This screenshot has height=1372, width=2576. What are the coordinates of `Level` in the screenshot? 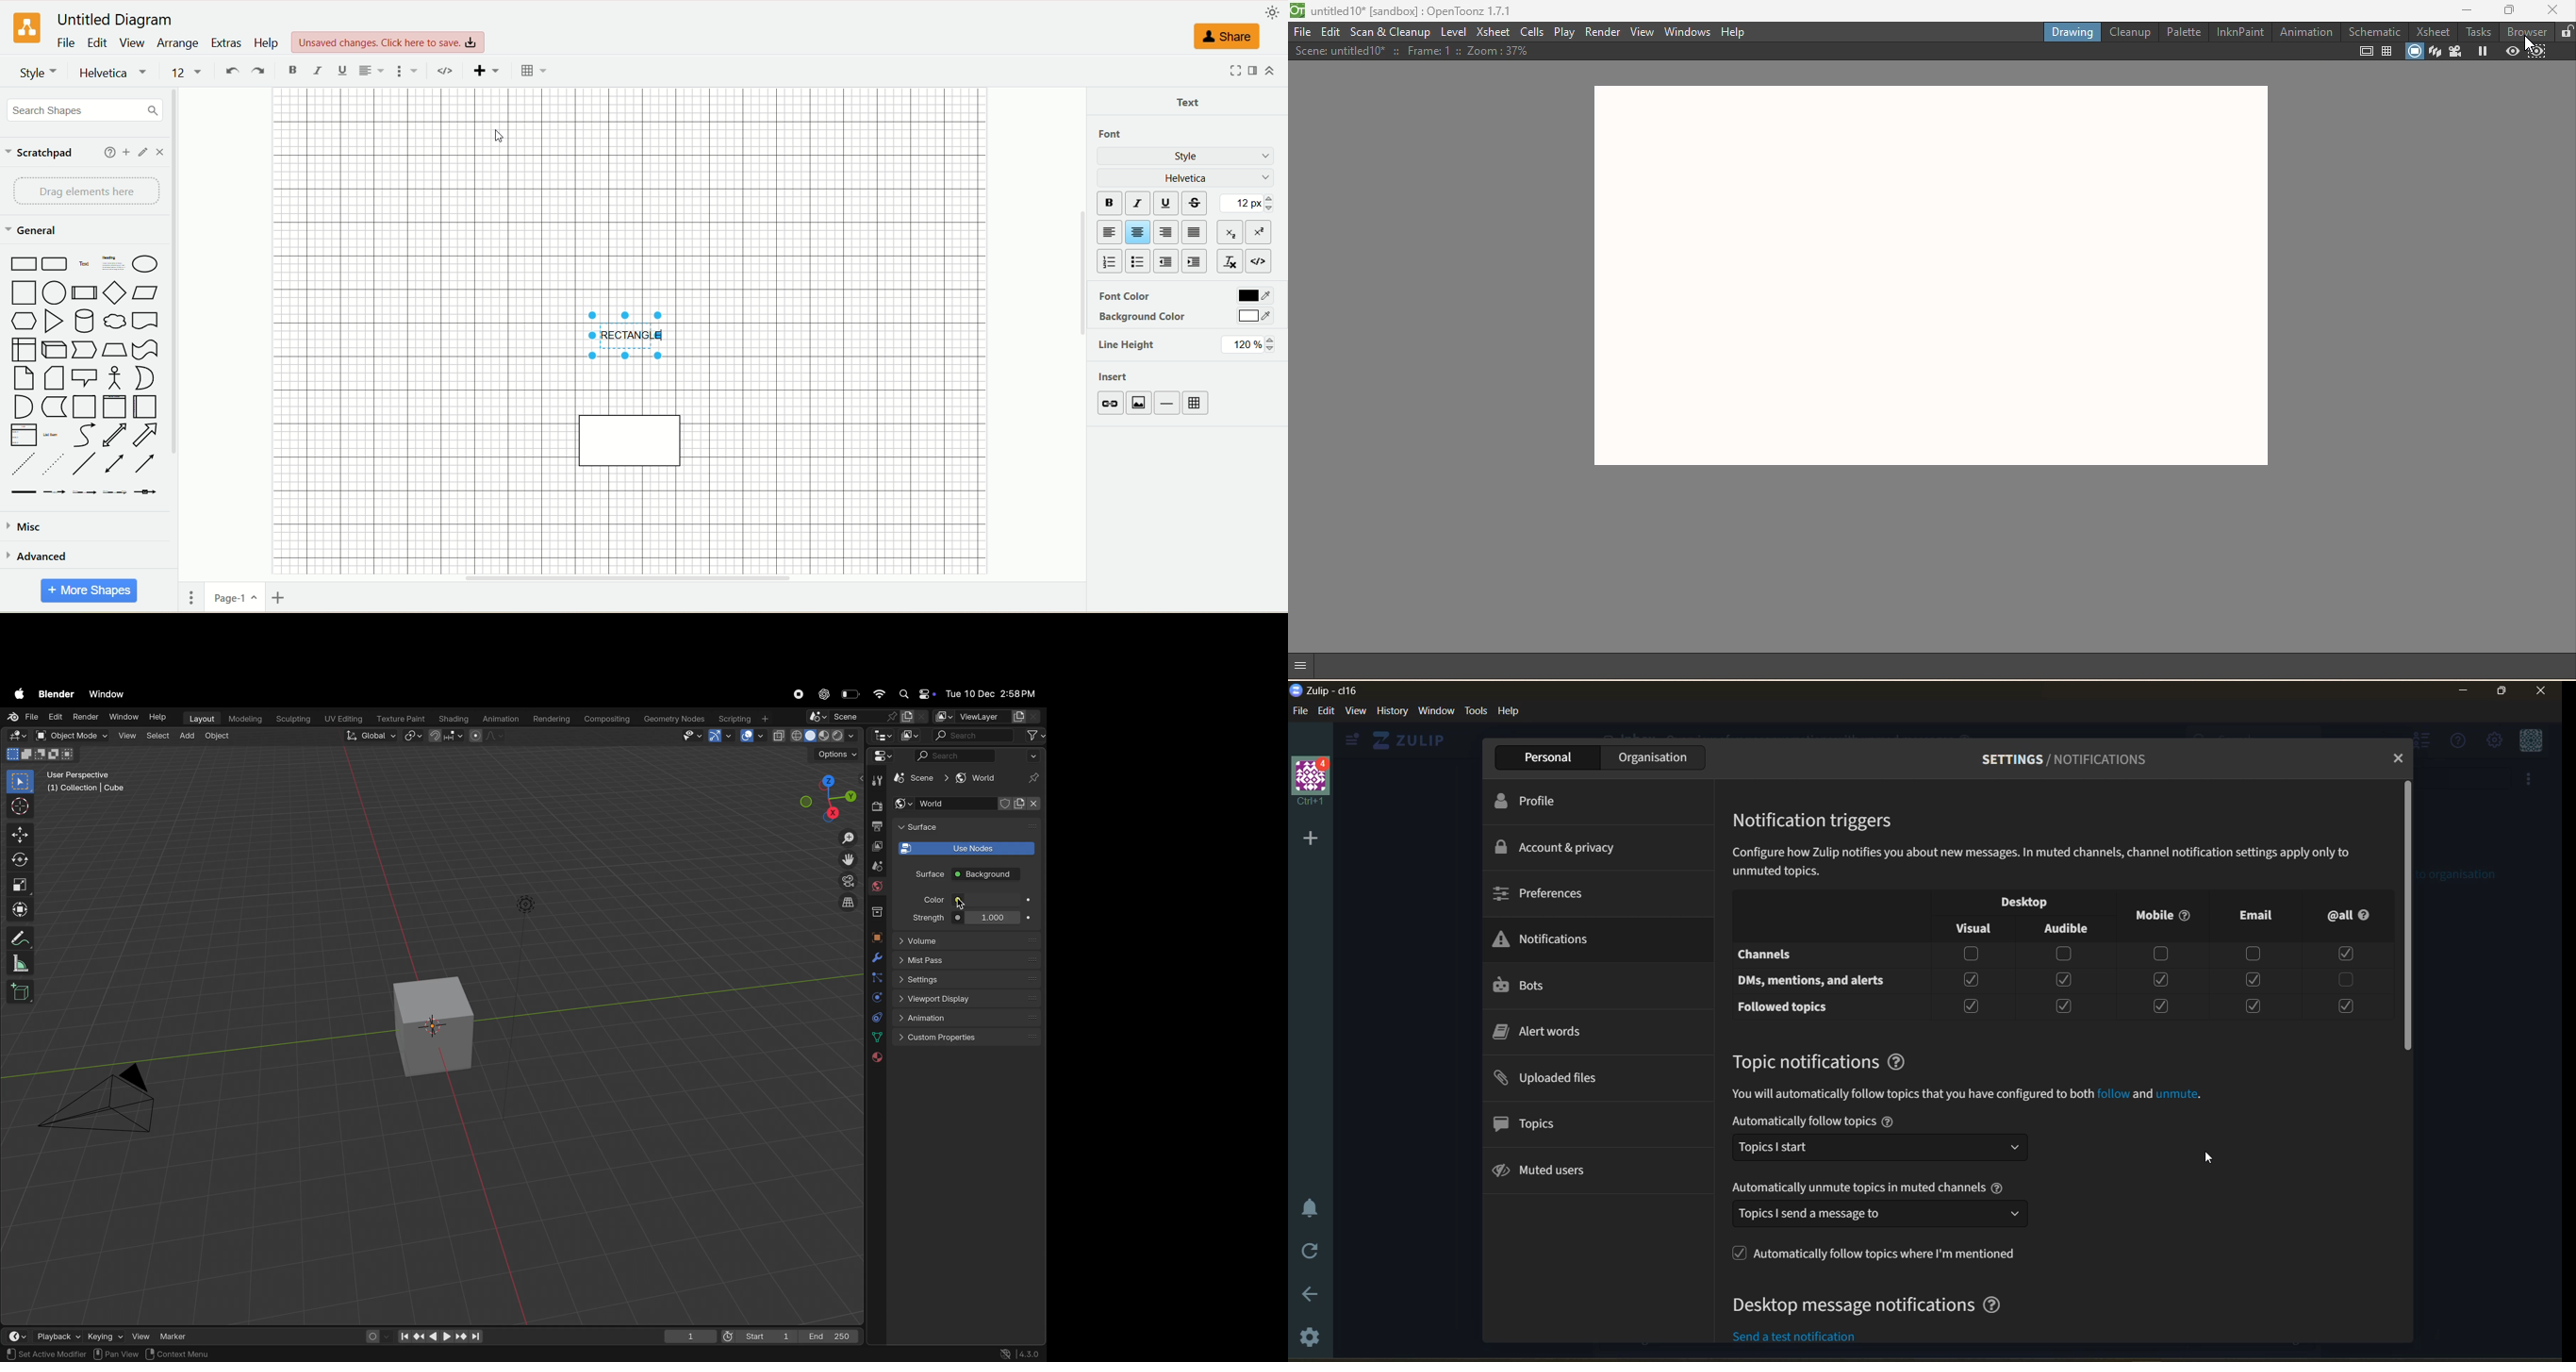 It's located at (1455, 33).